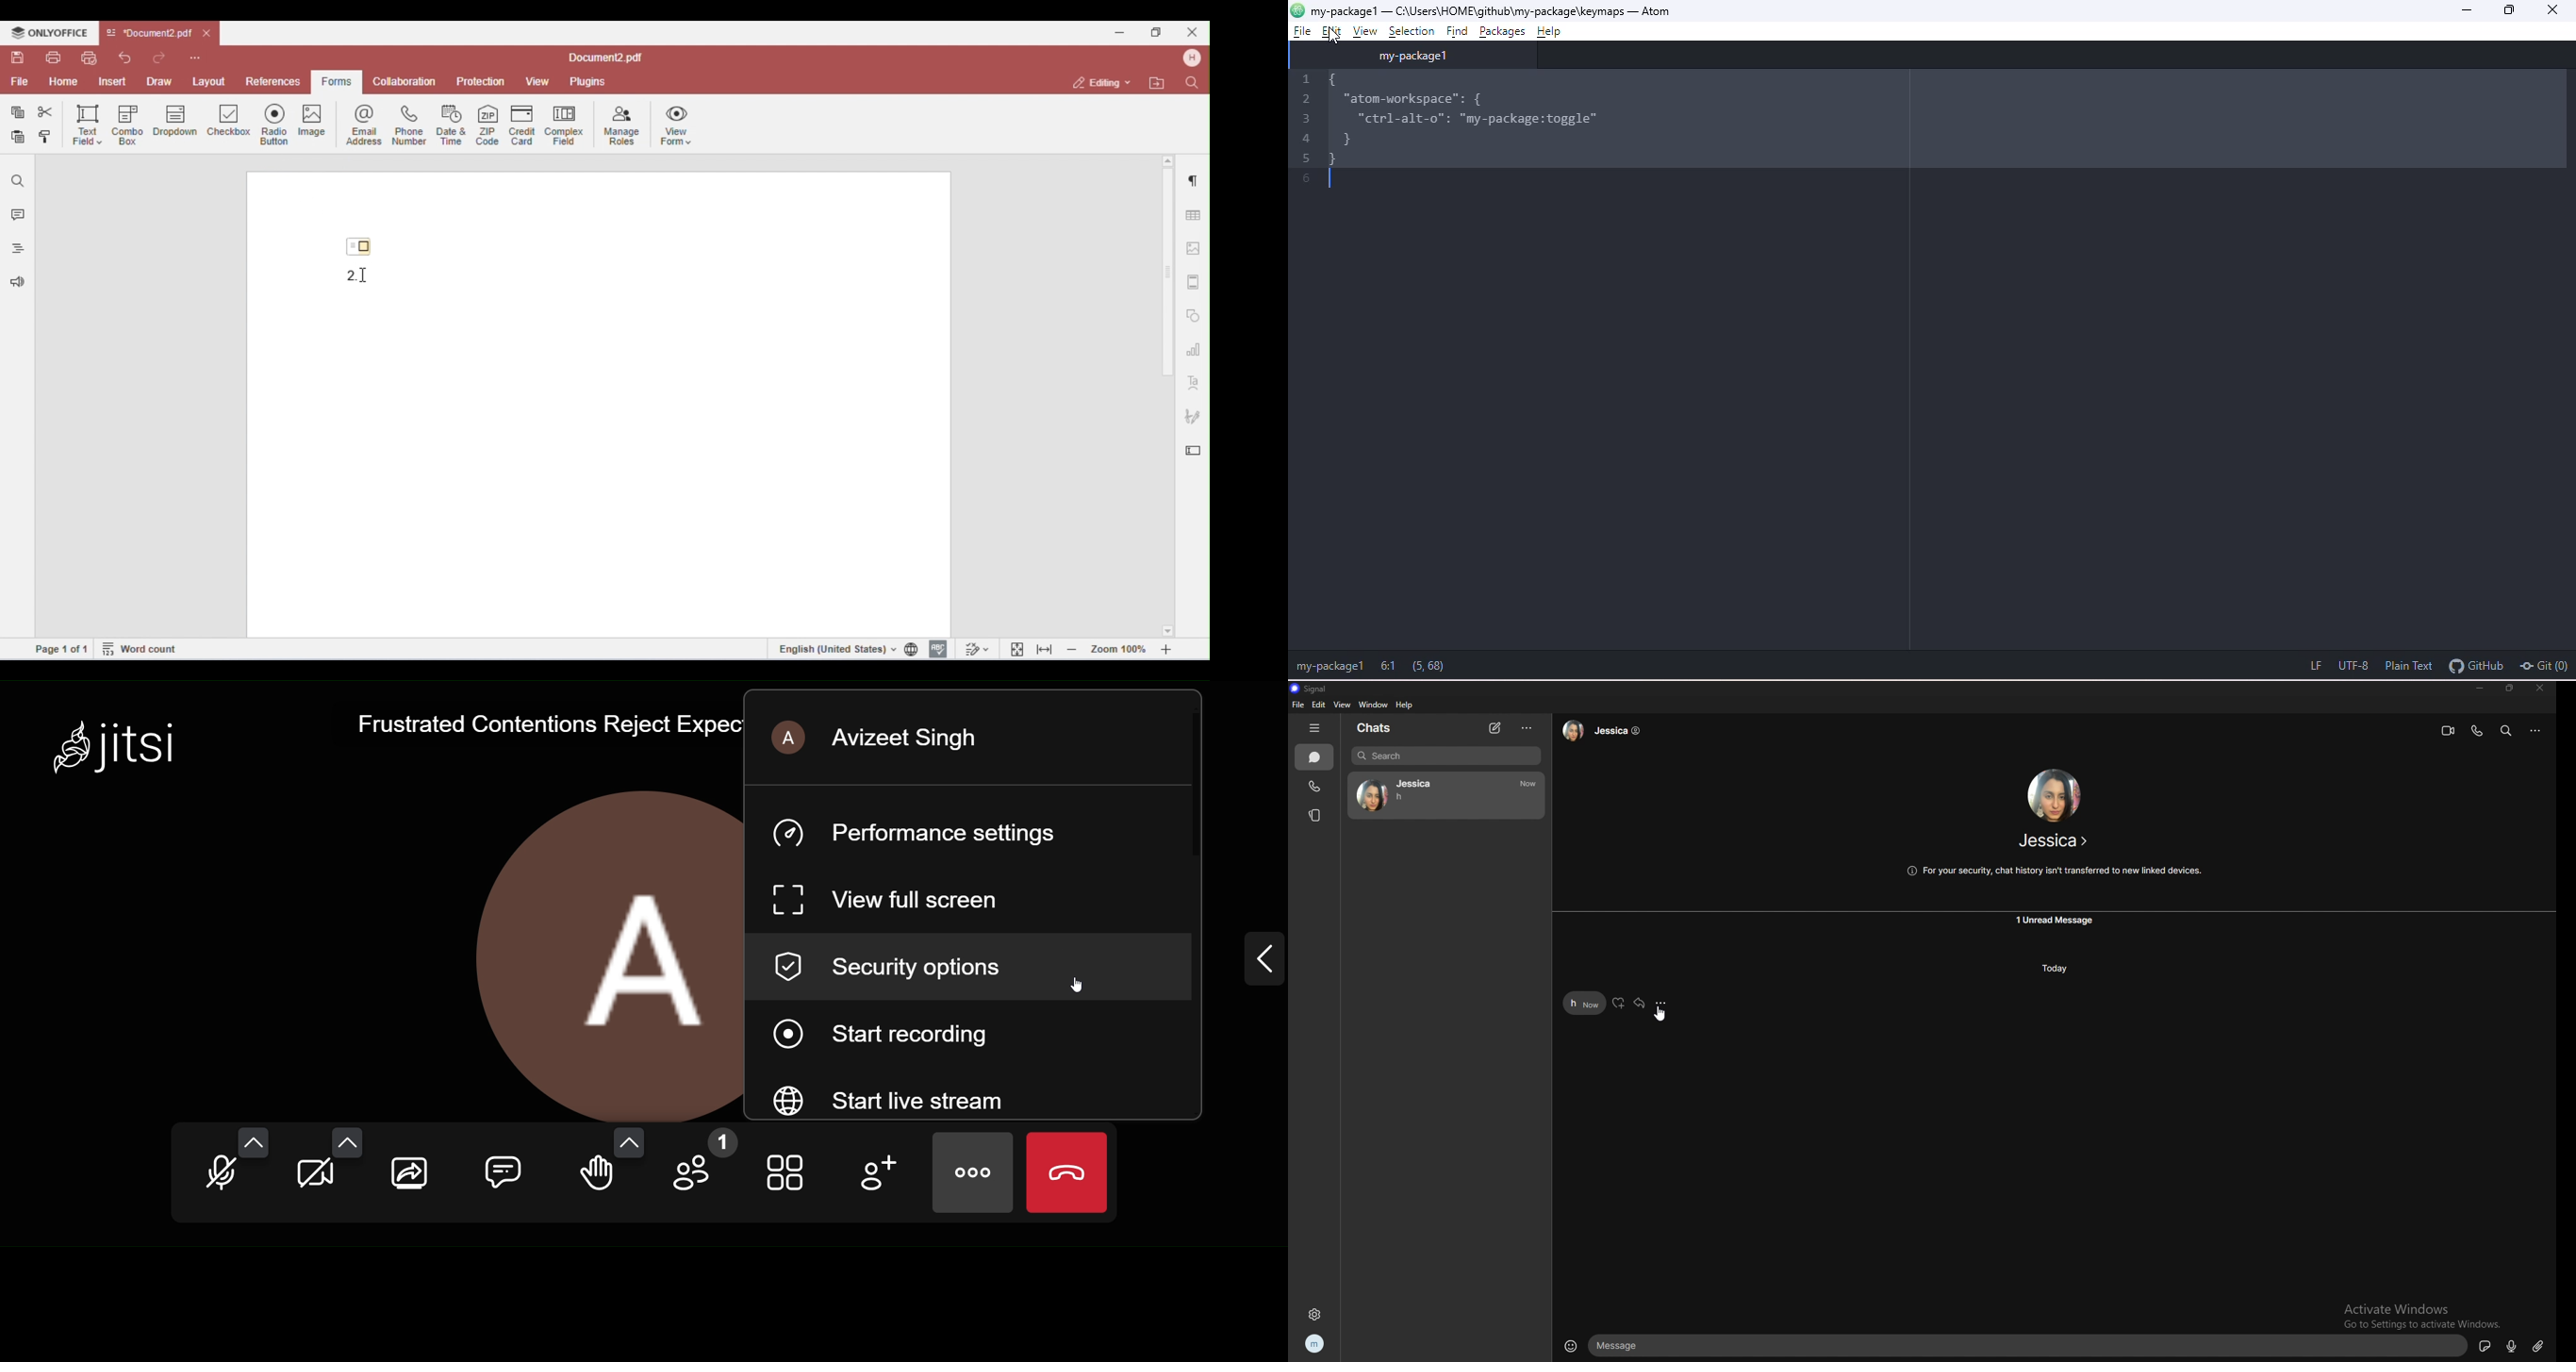  I want to click on (5, 68), so click(1431, 664).